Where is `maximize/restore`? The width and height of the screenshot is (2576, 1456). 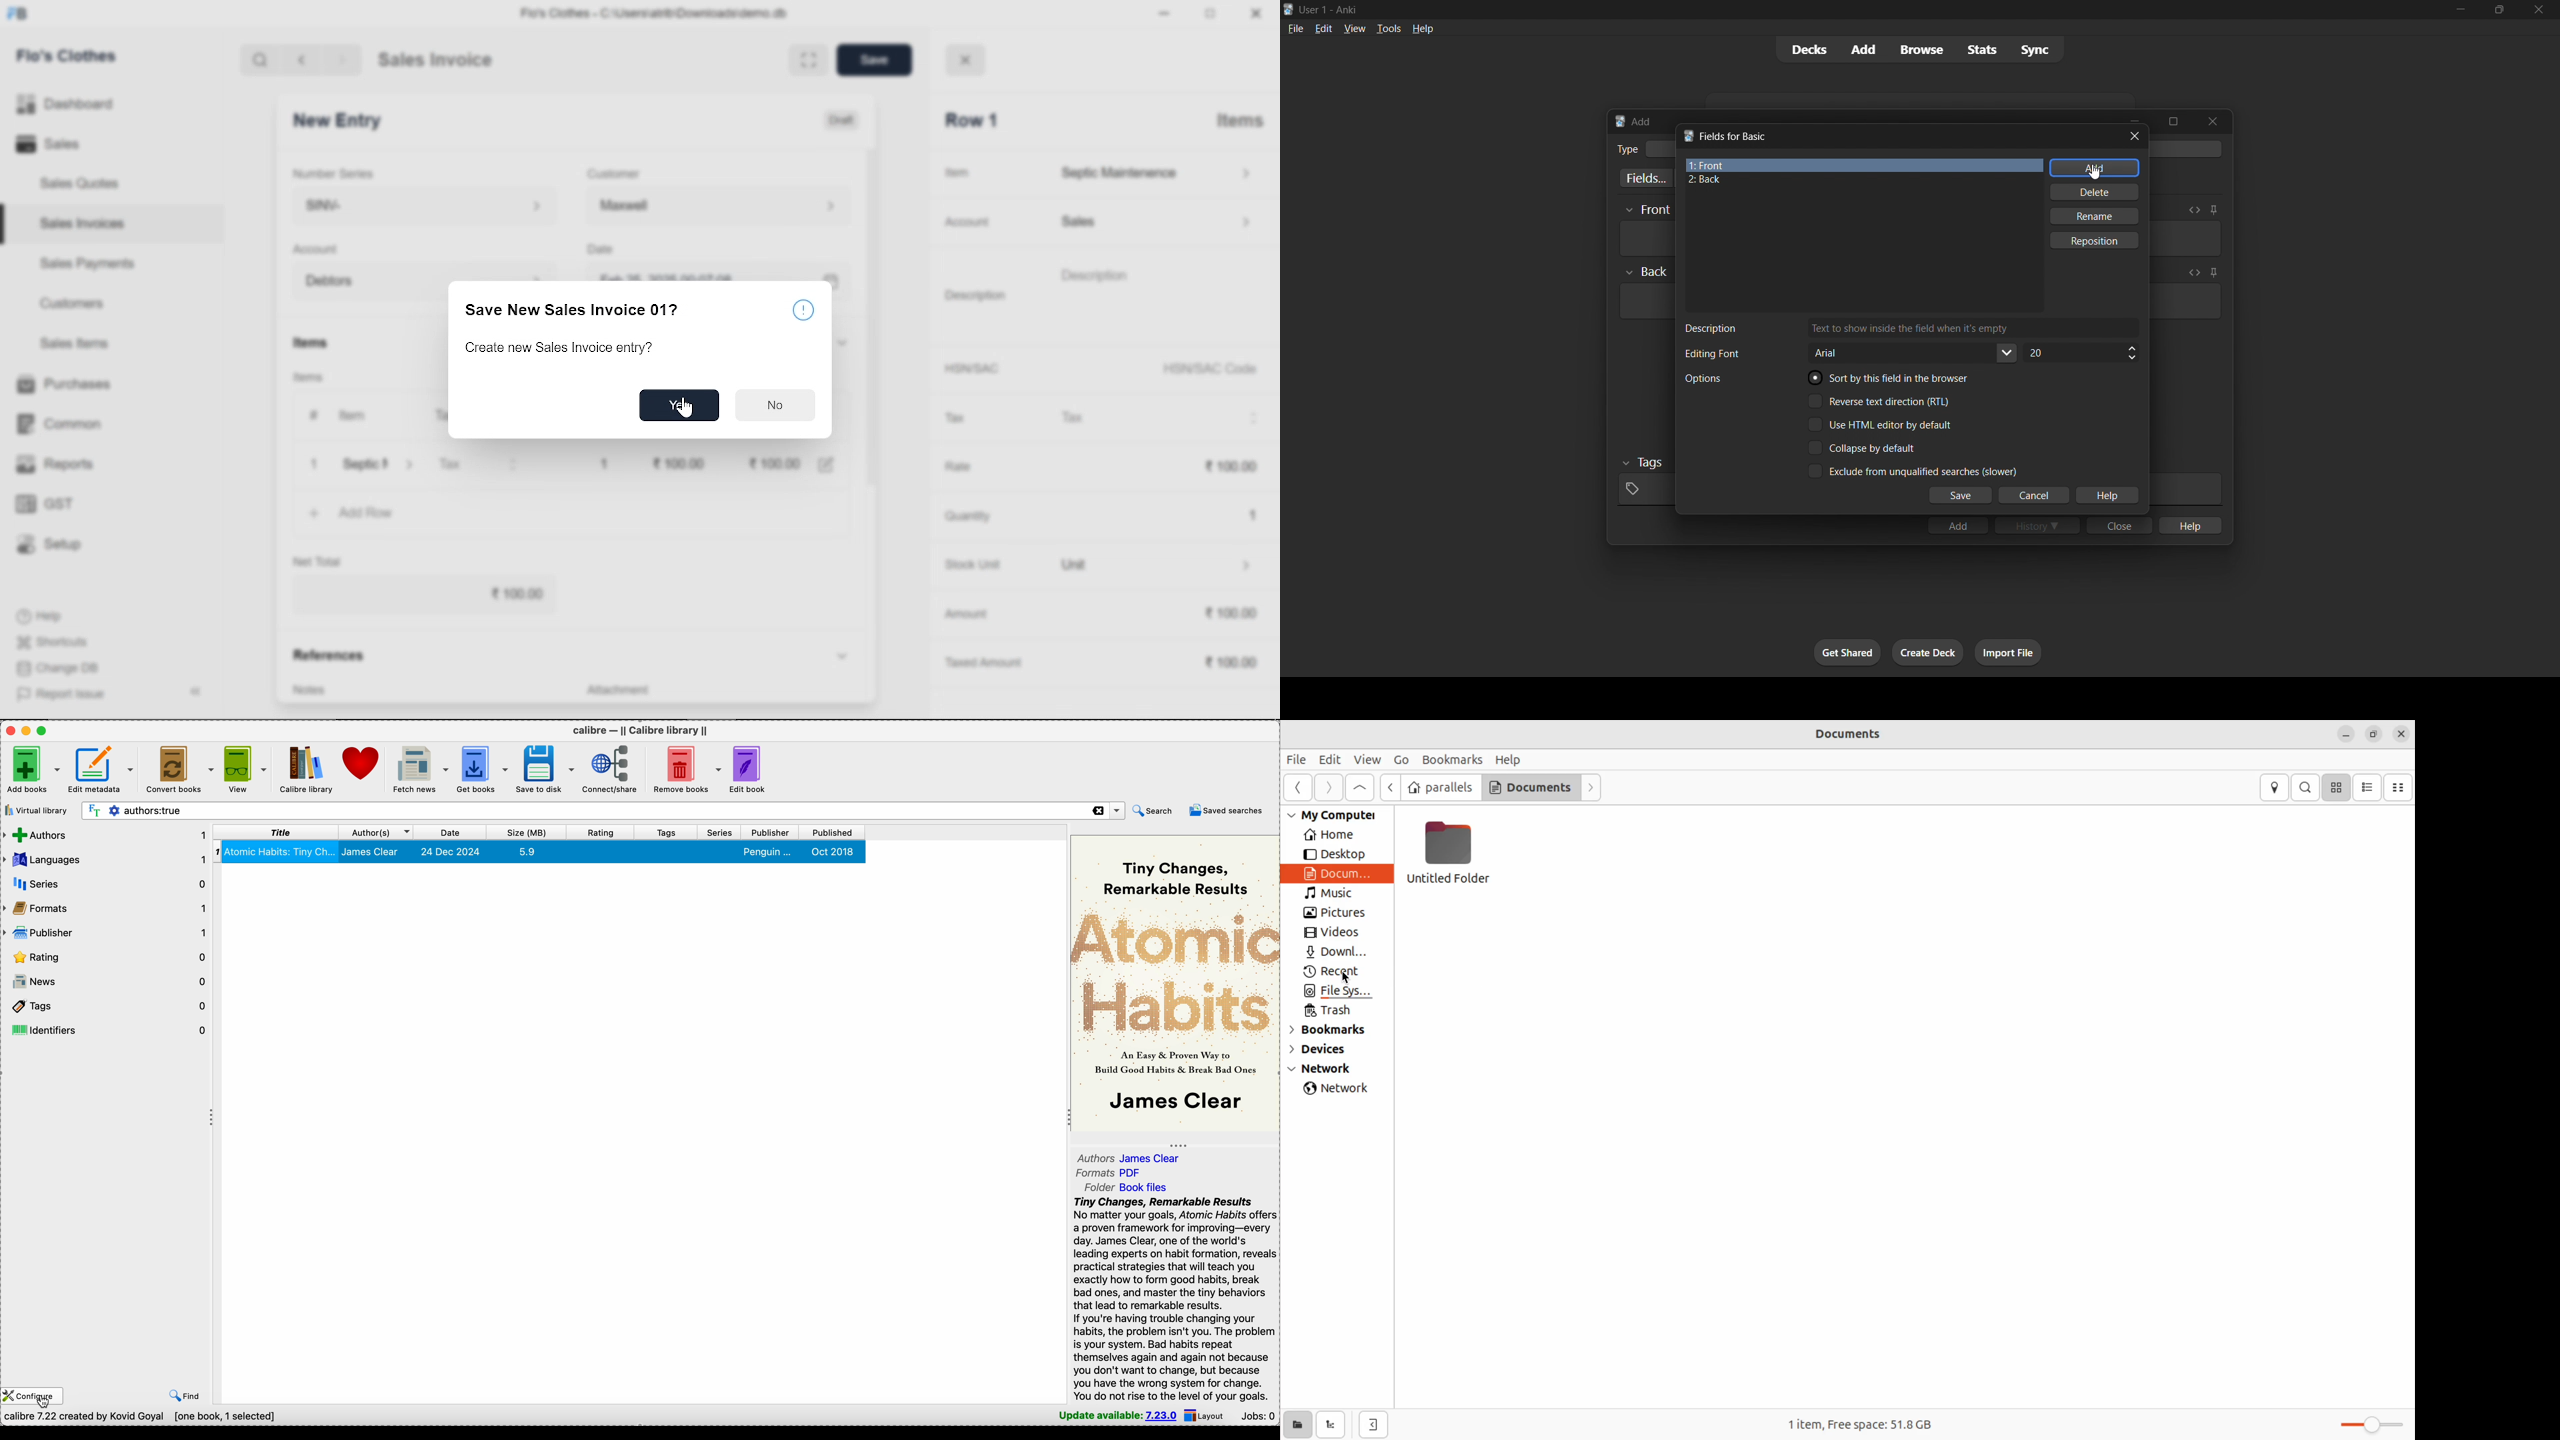 maximize/restore is located at coordinates (2499, 10).